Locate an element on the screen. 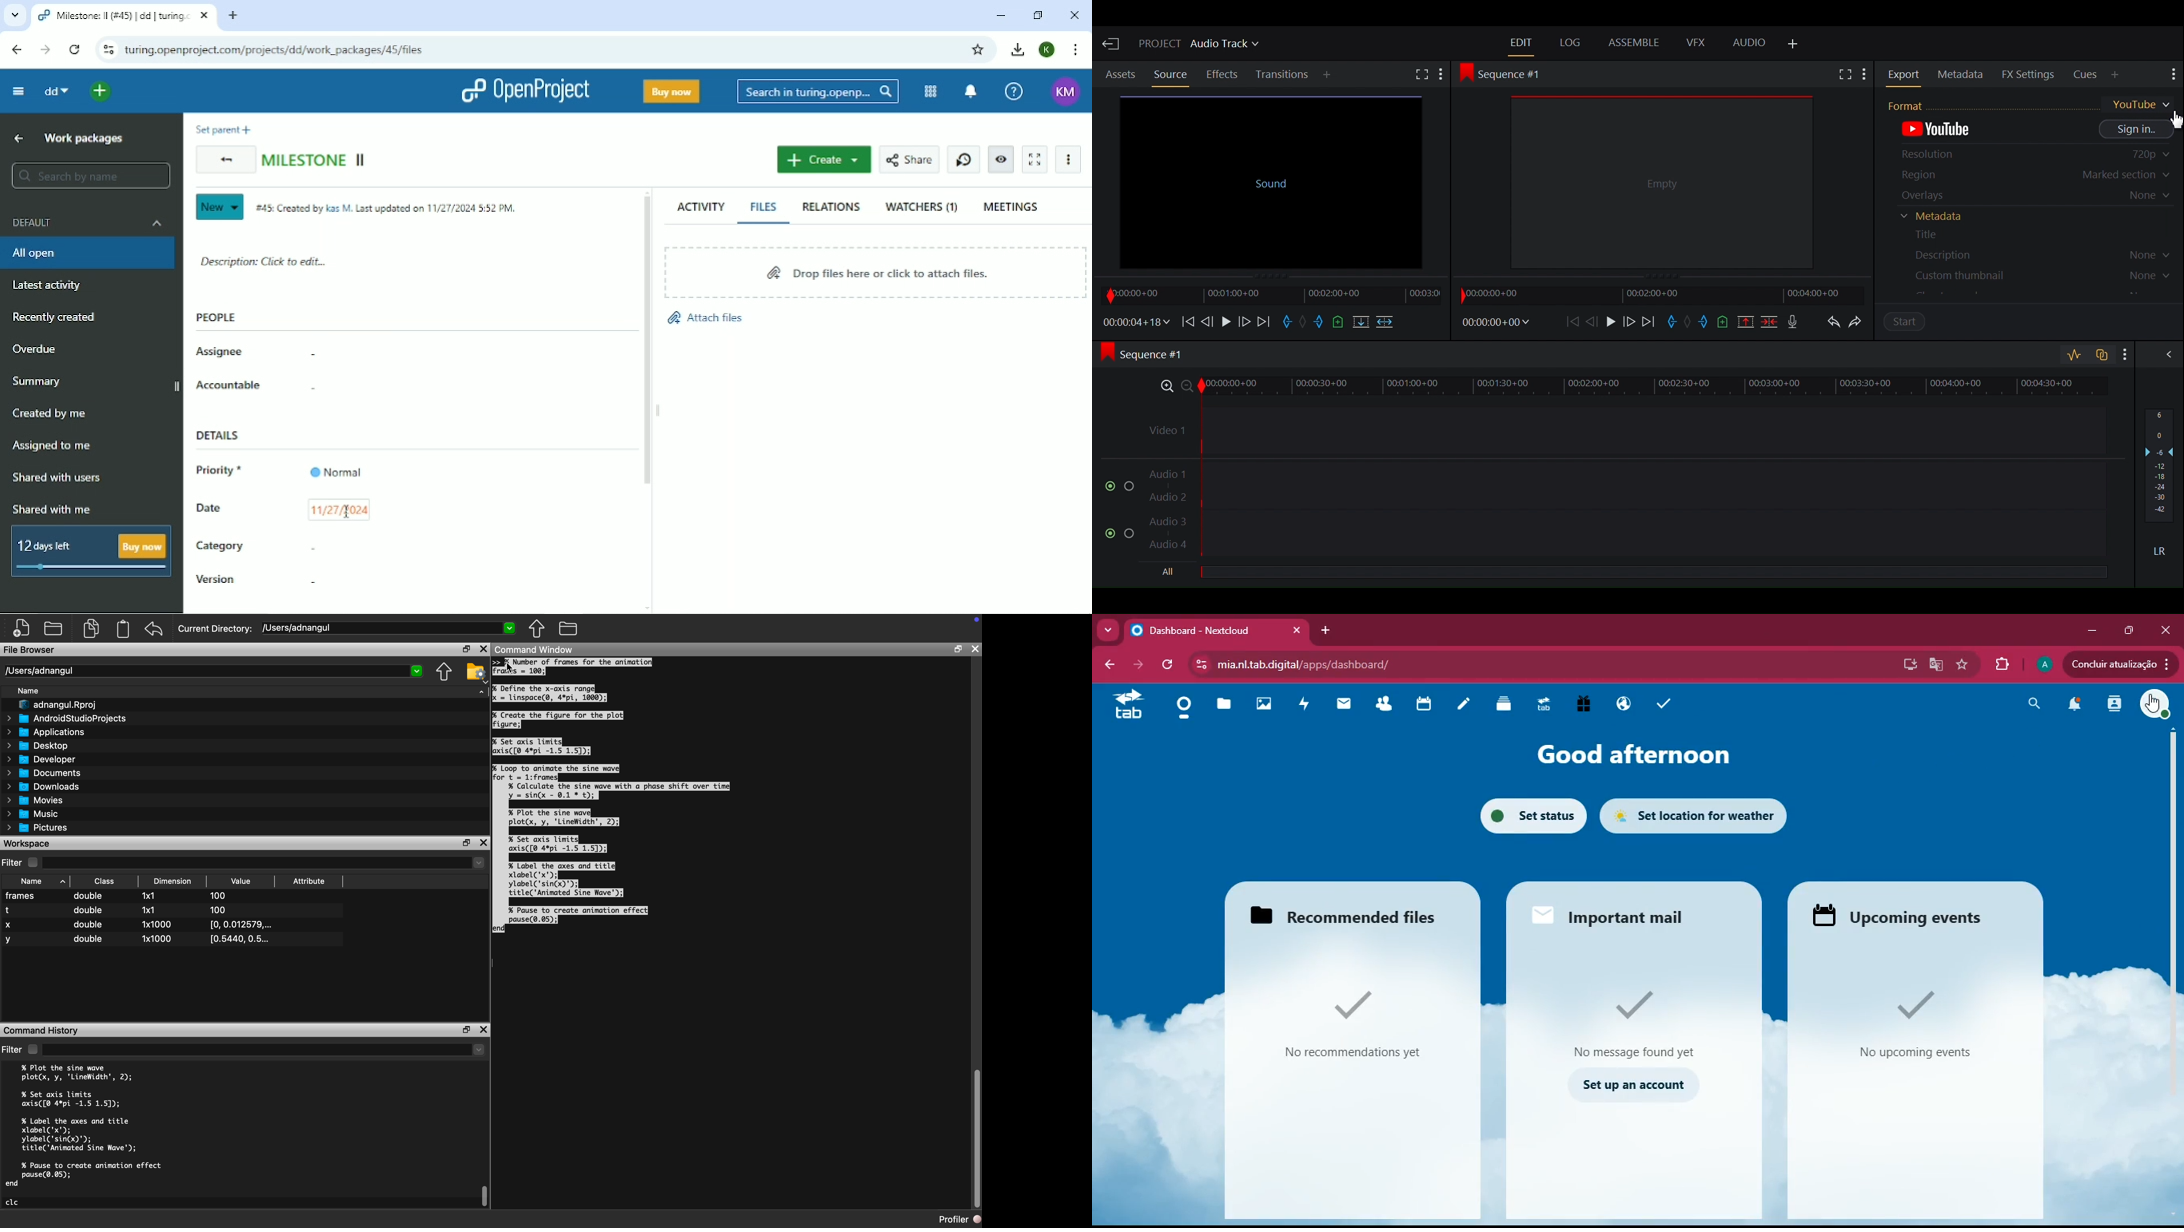 This screenshot has height=1232, width=2184. set status is located at coordinates (1525, 815).